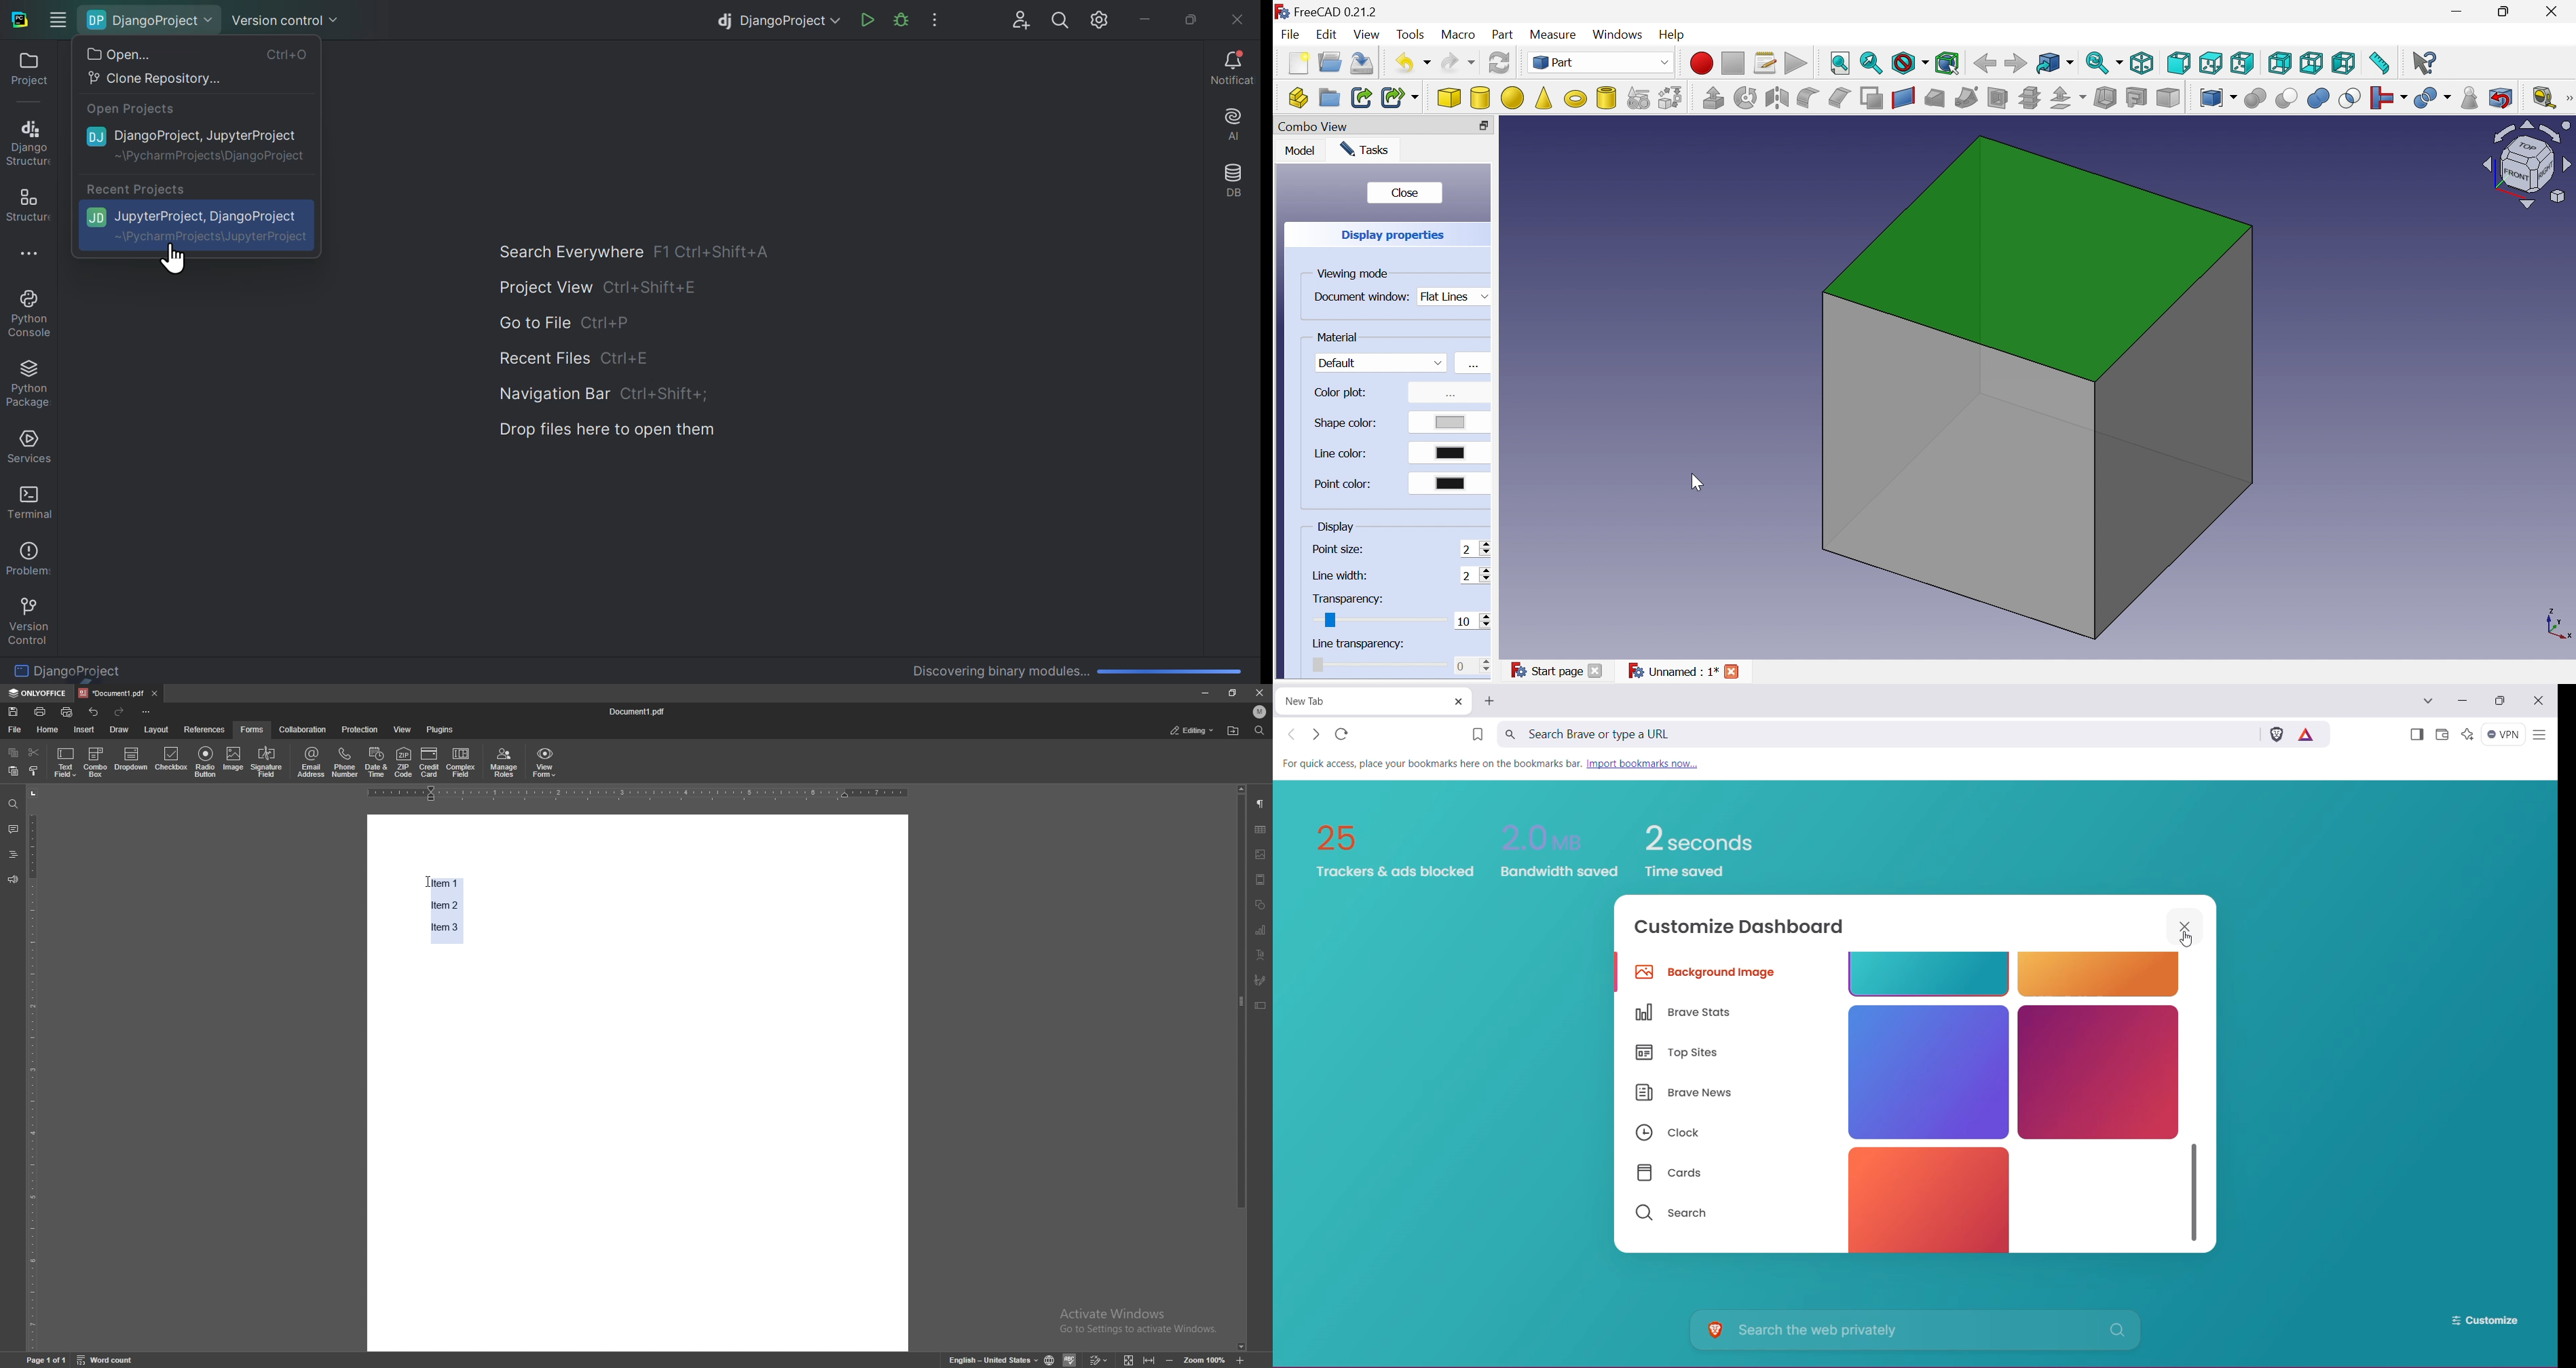 This screenshot has height=1372, width=2576. Describe the element at coordinates (1359, 97) in the screenshot. I see `Make link` at that location.